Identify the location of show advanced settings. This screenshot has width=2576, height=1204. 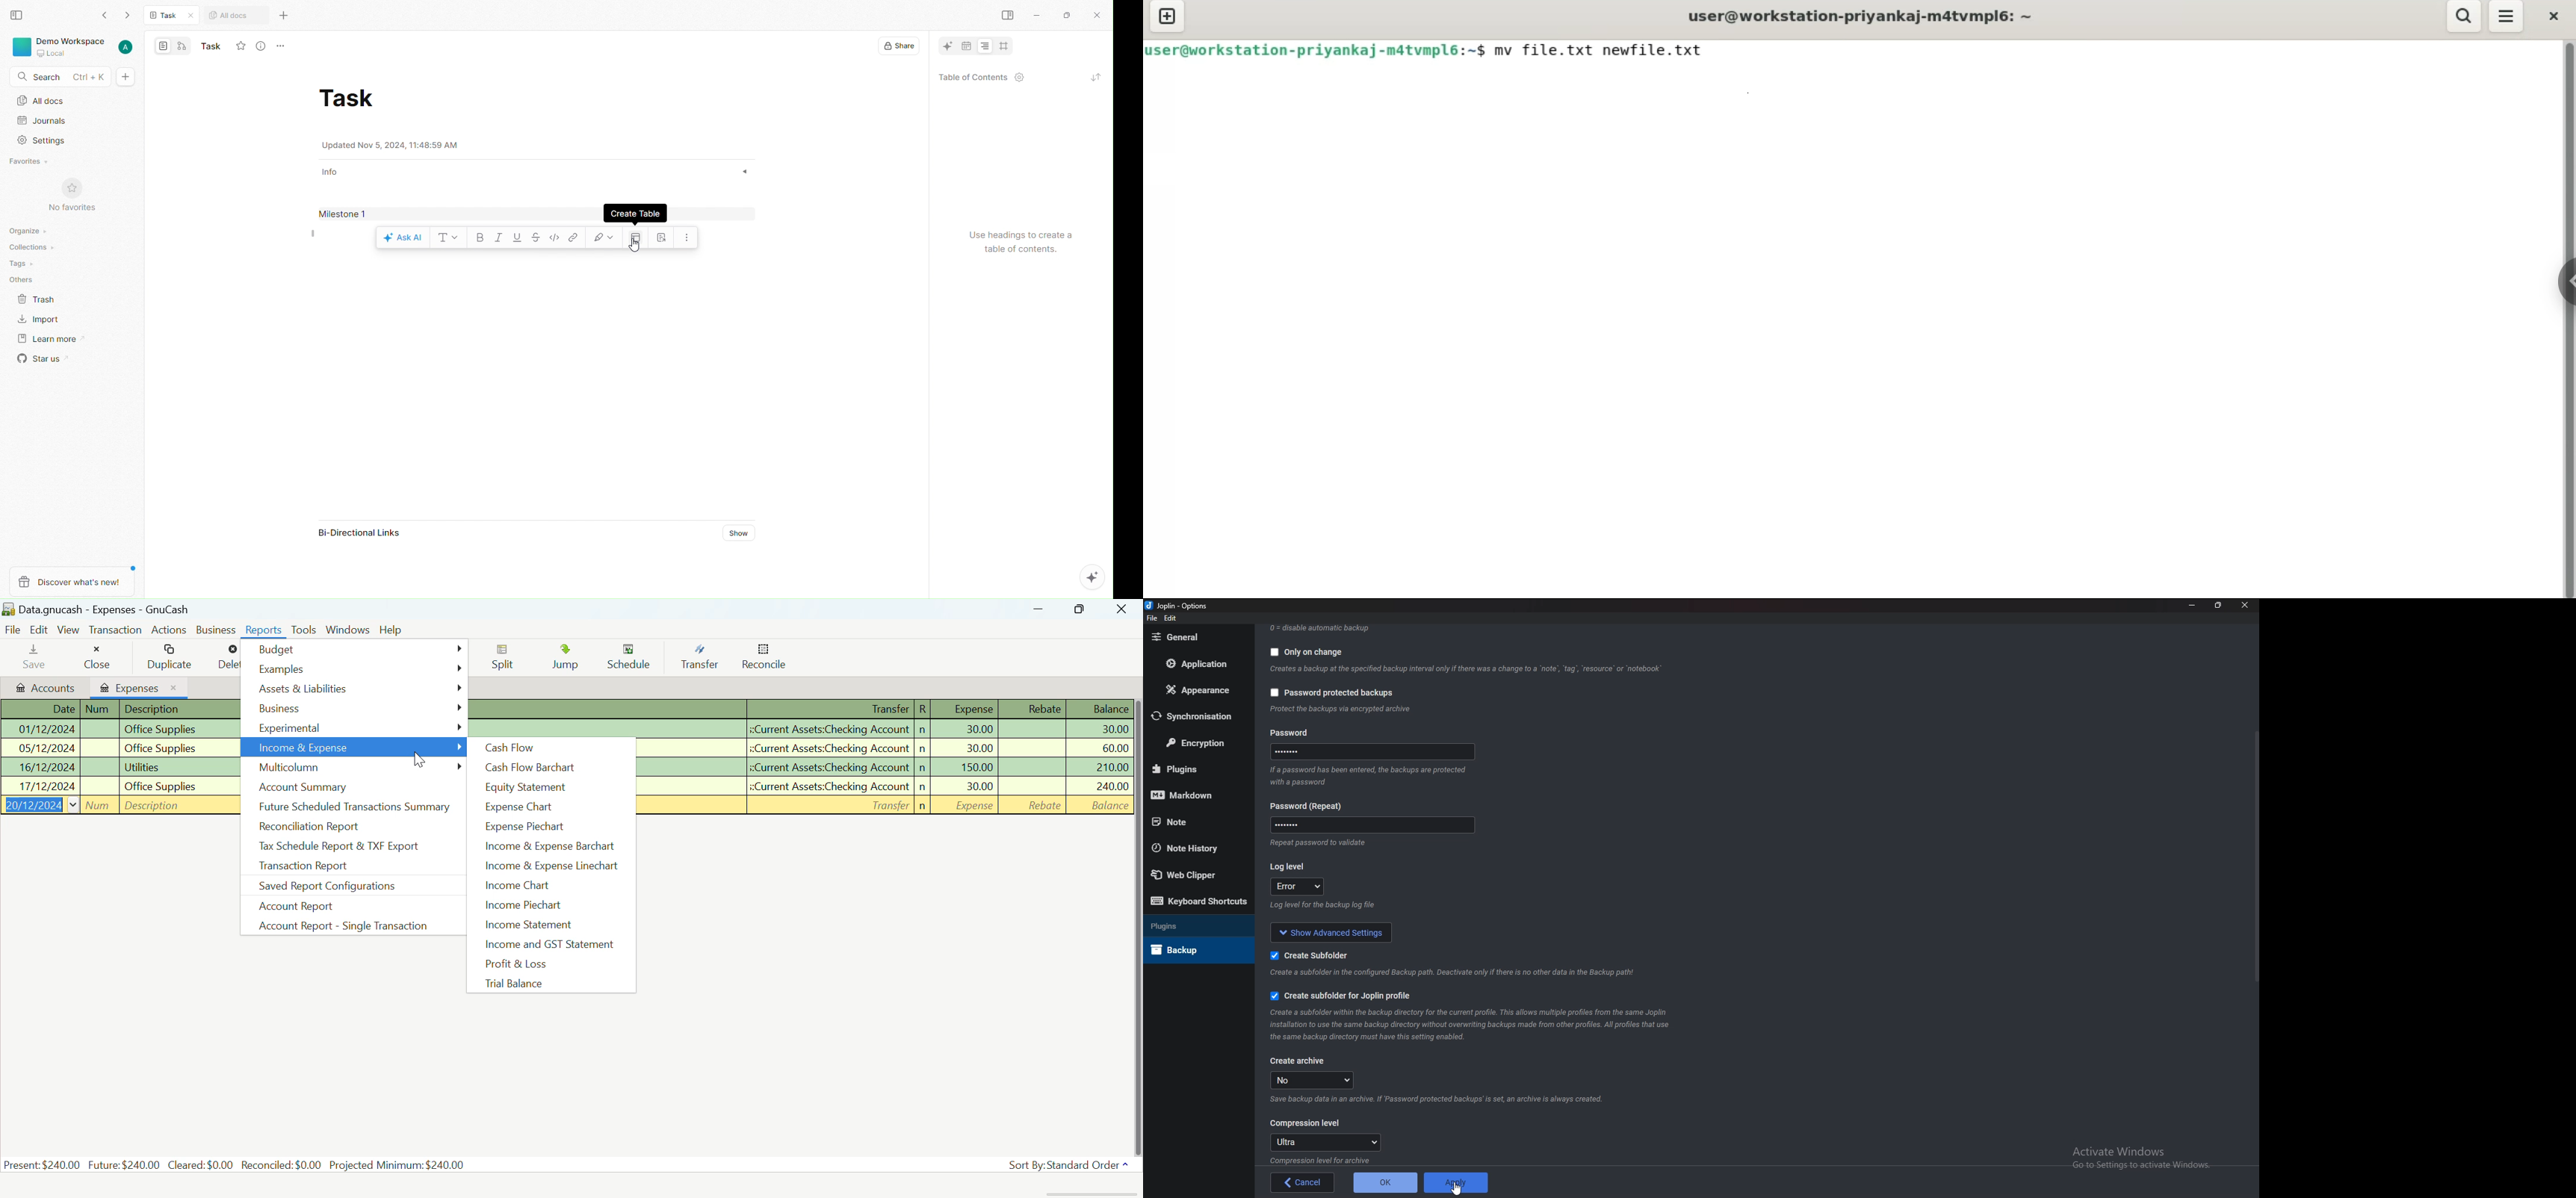
(1327, 931).